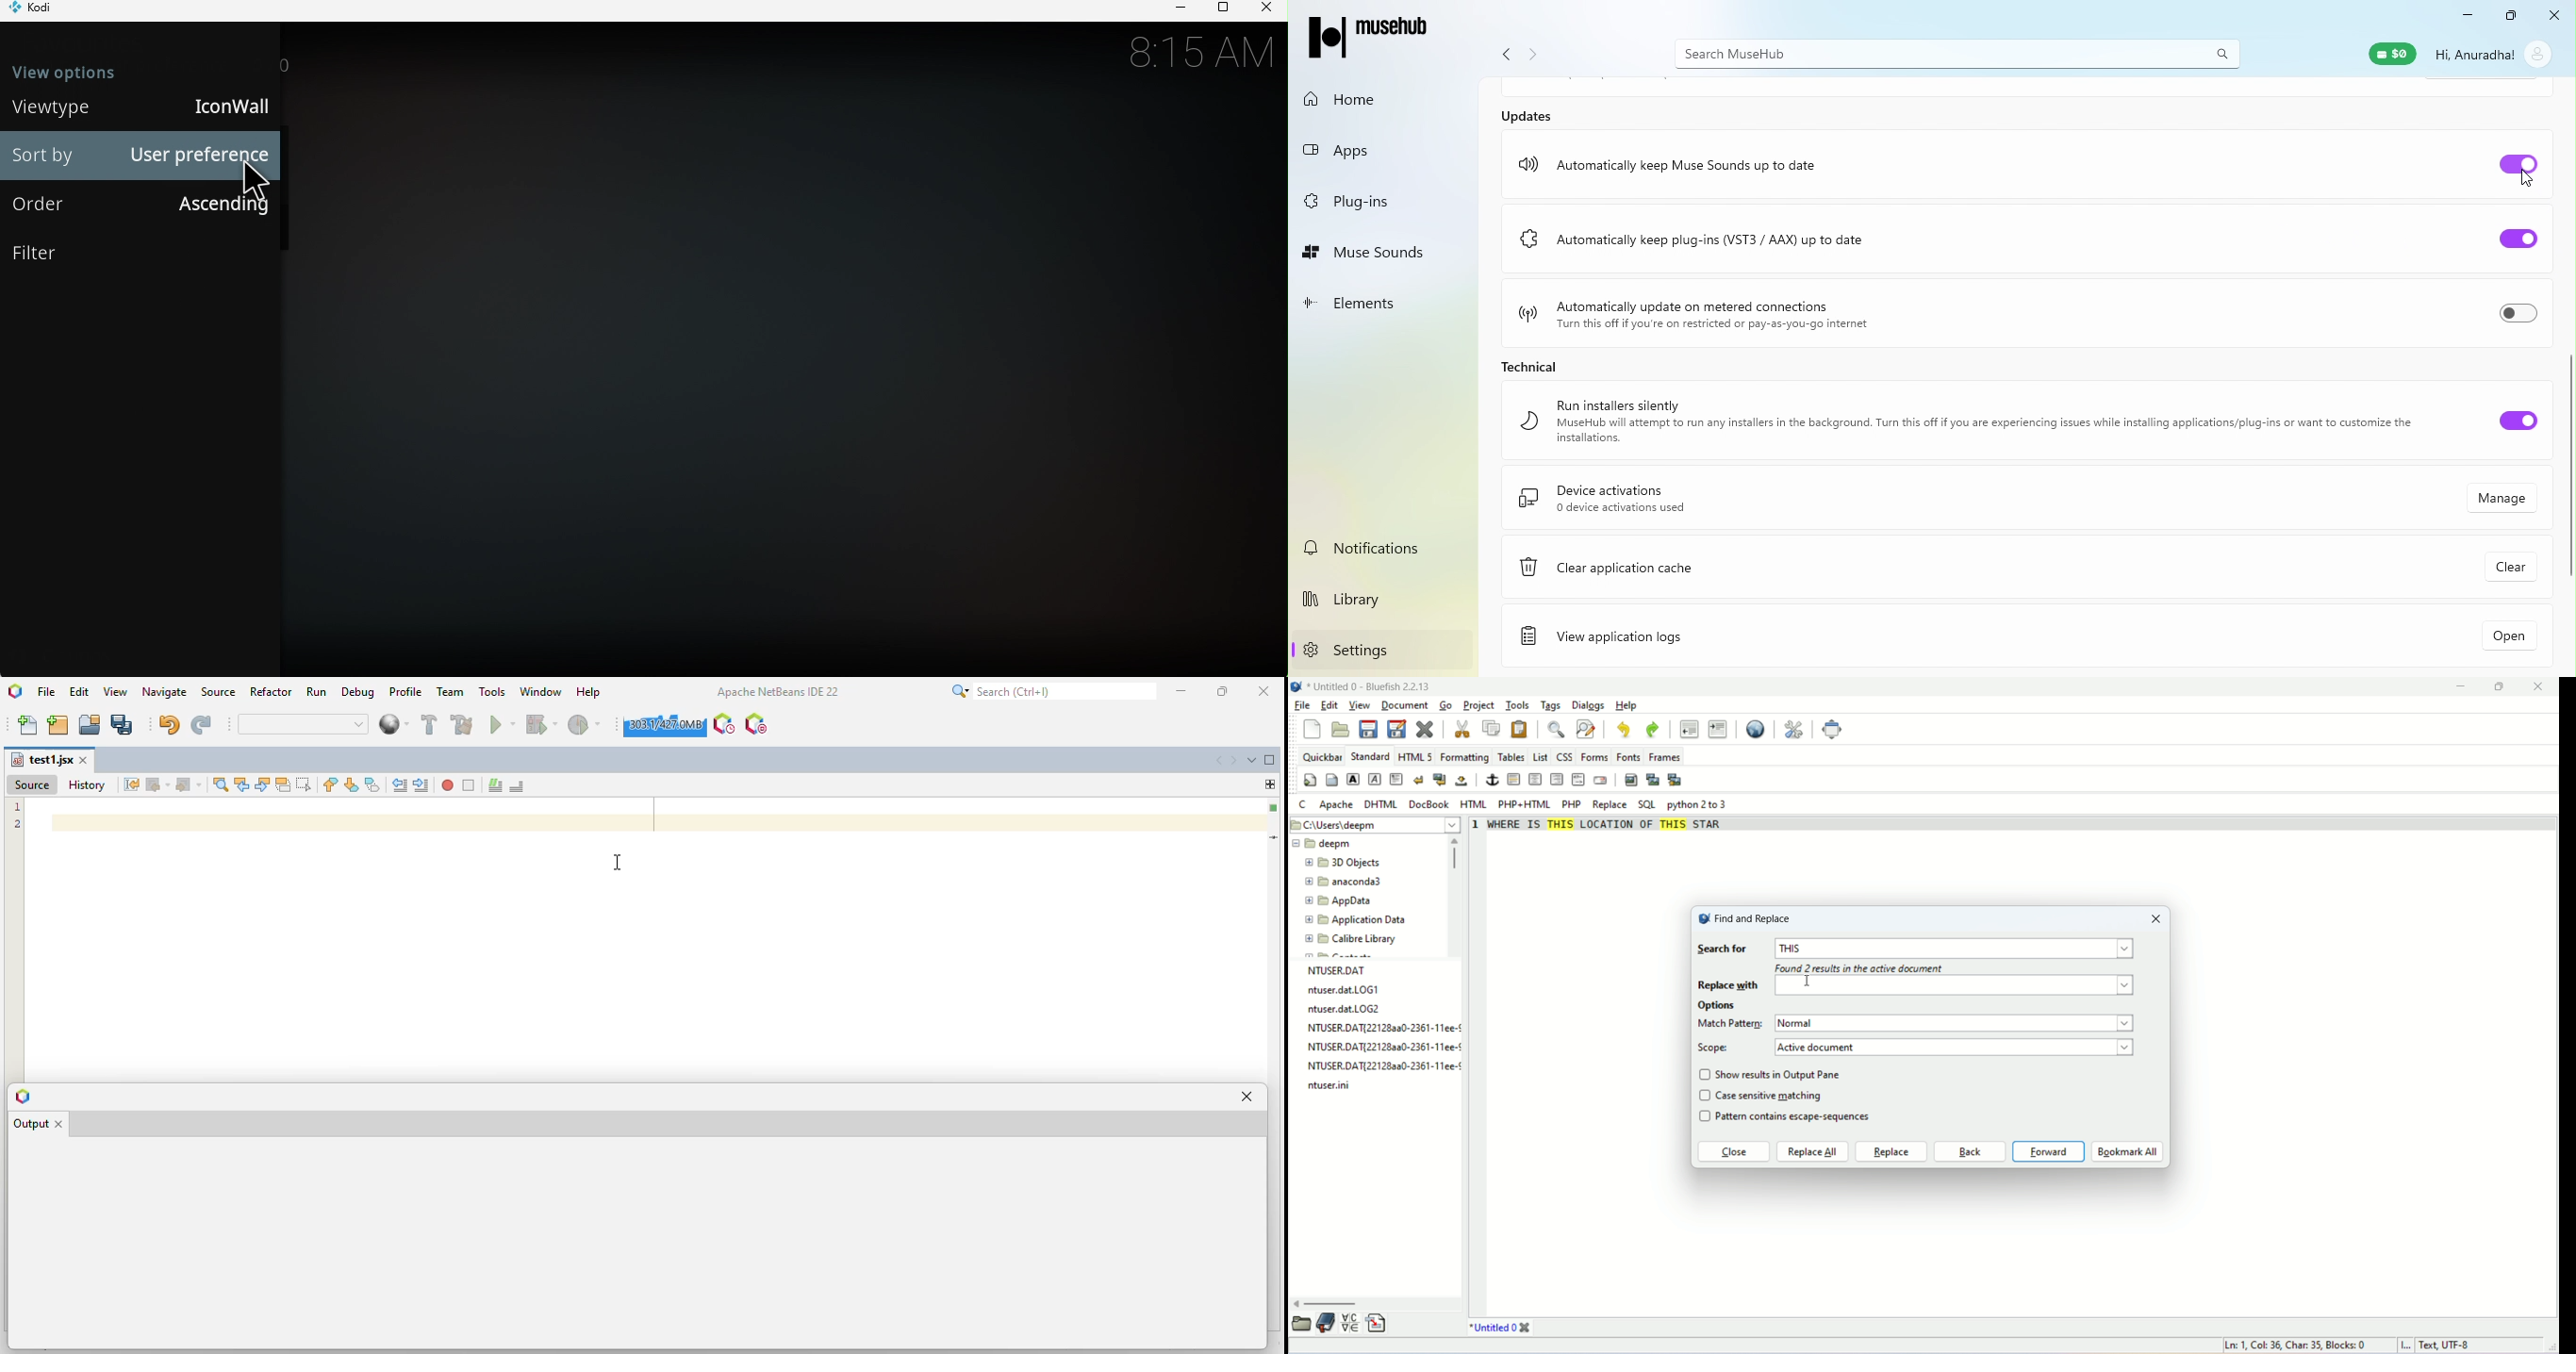  I want to click on Run installer silently, so click(1957, 421).